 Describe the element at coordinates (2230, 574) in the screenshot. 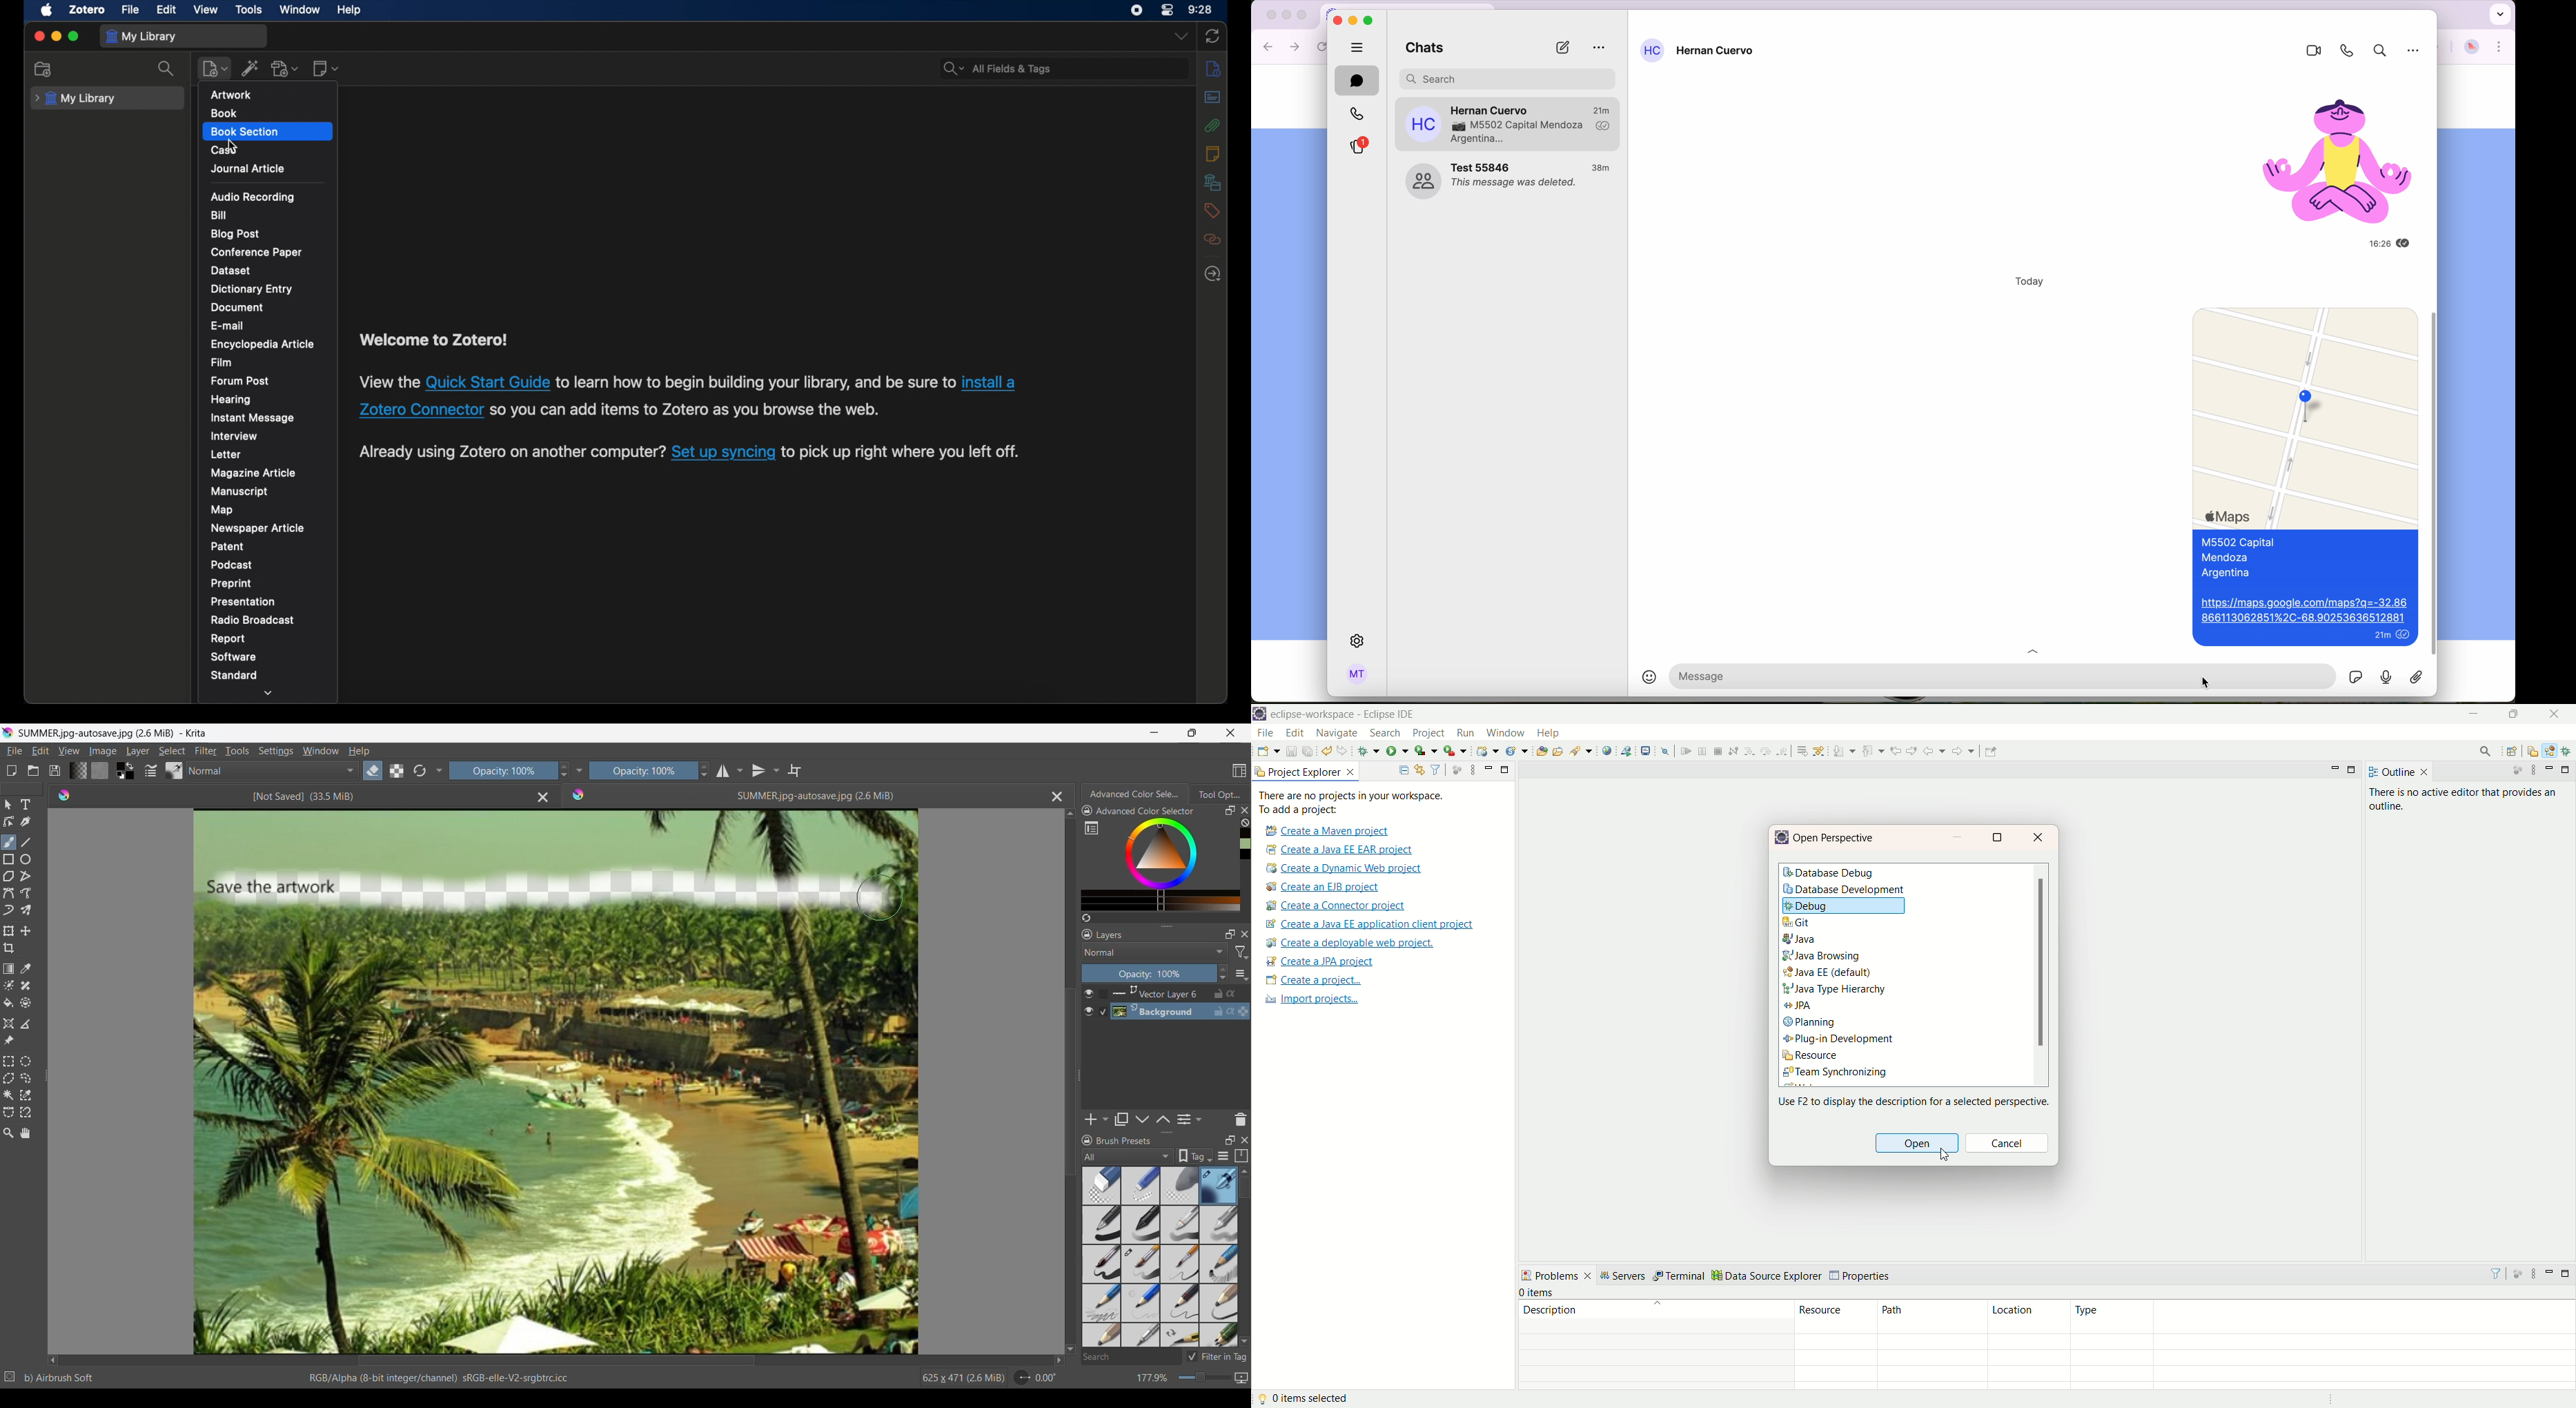

I see `Argentina` at that location.